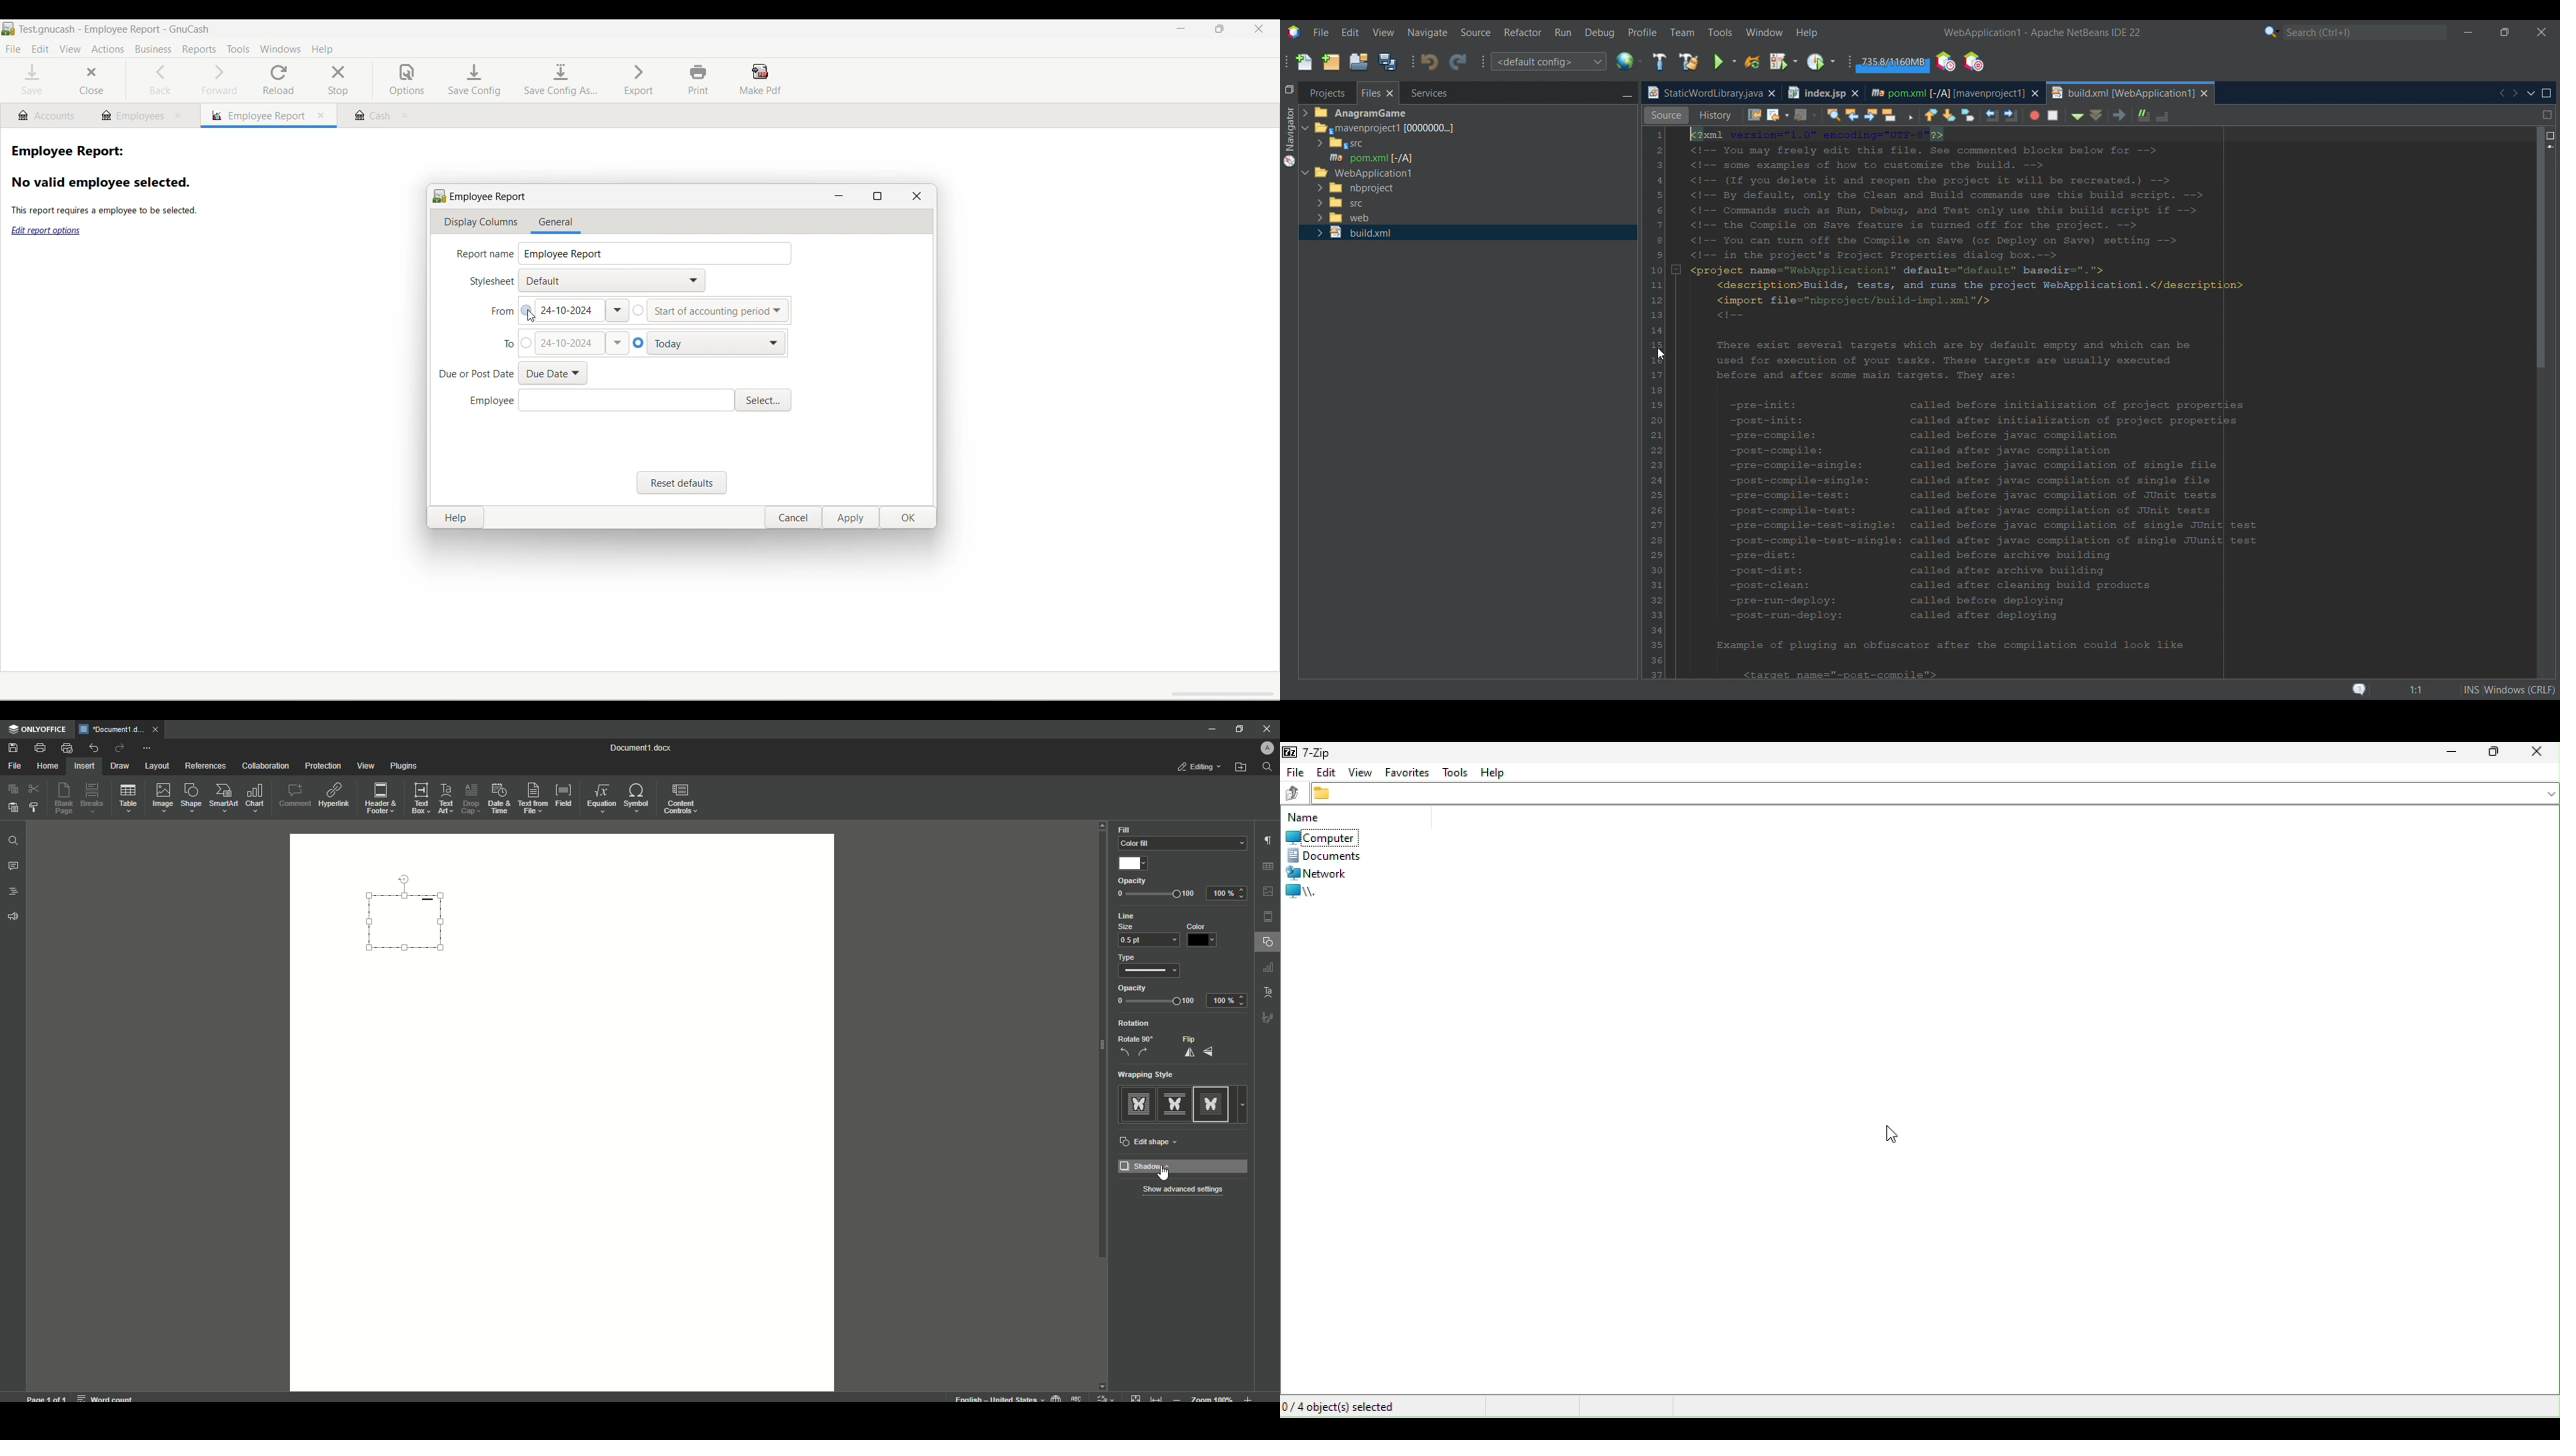  I want to click on Black  Color, so click(1203, 936).